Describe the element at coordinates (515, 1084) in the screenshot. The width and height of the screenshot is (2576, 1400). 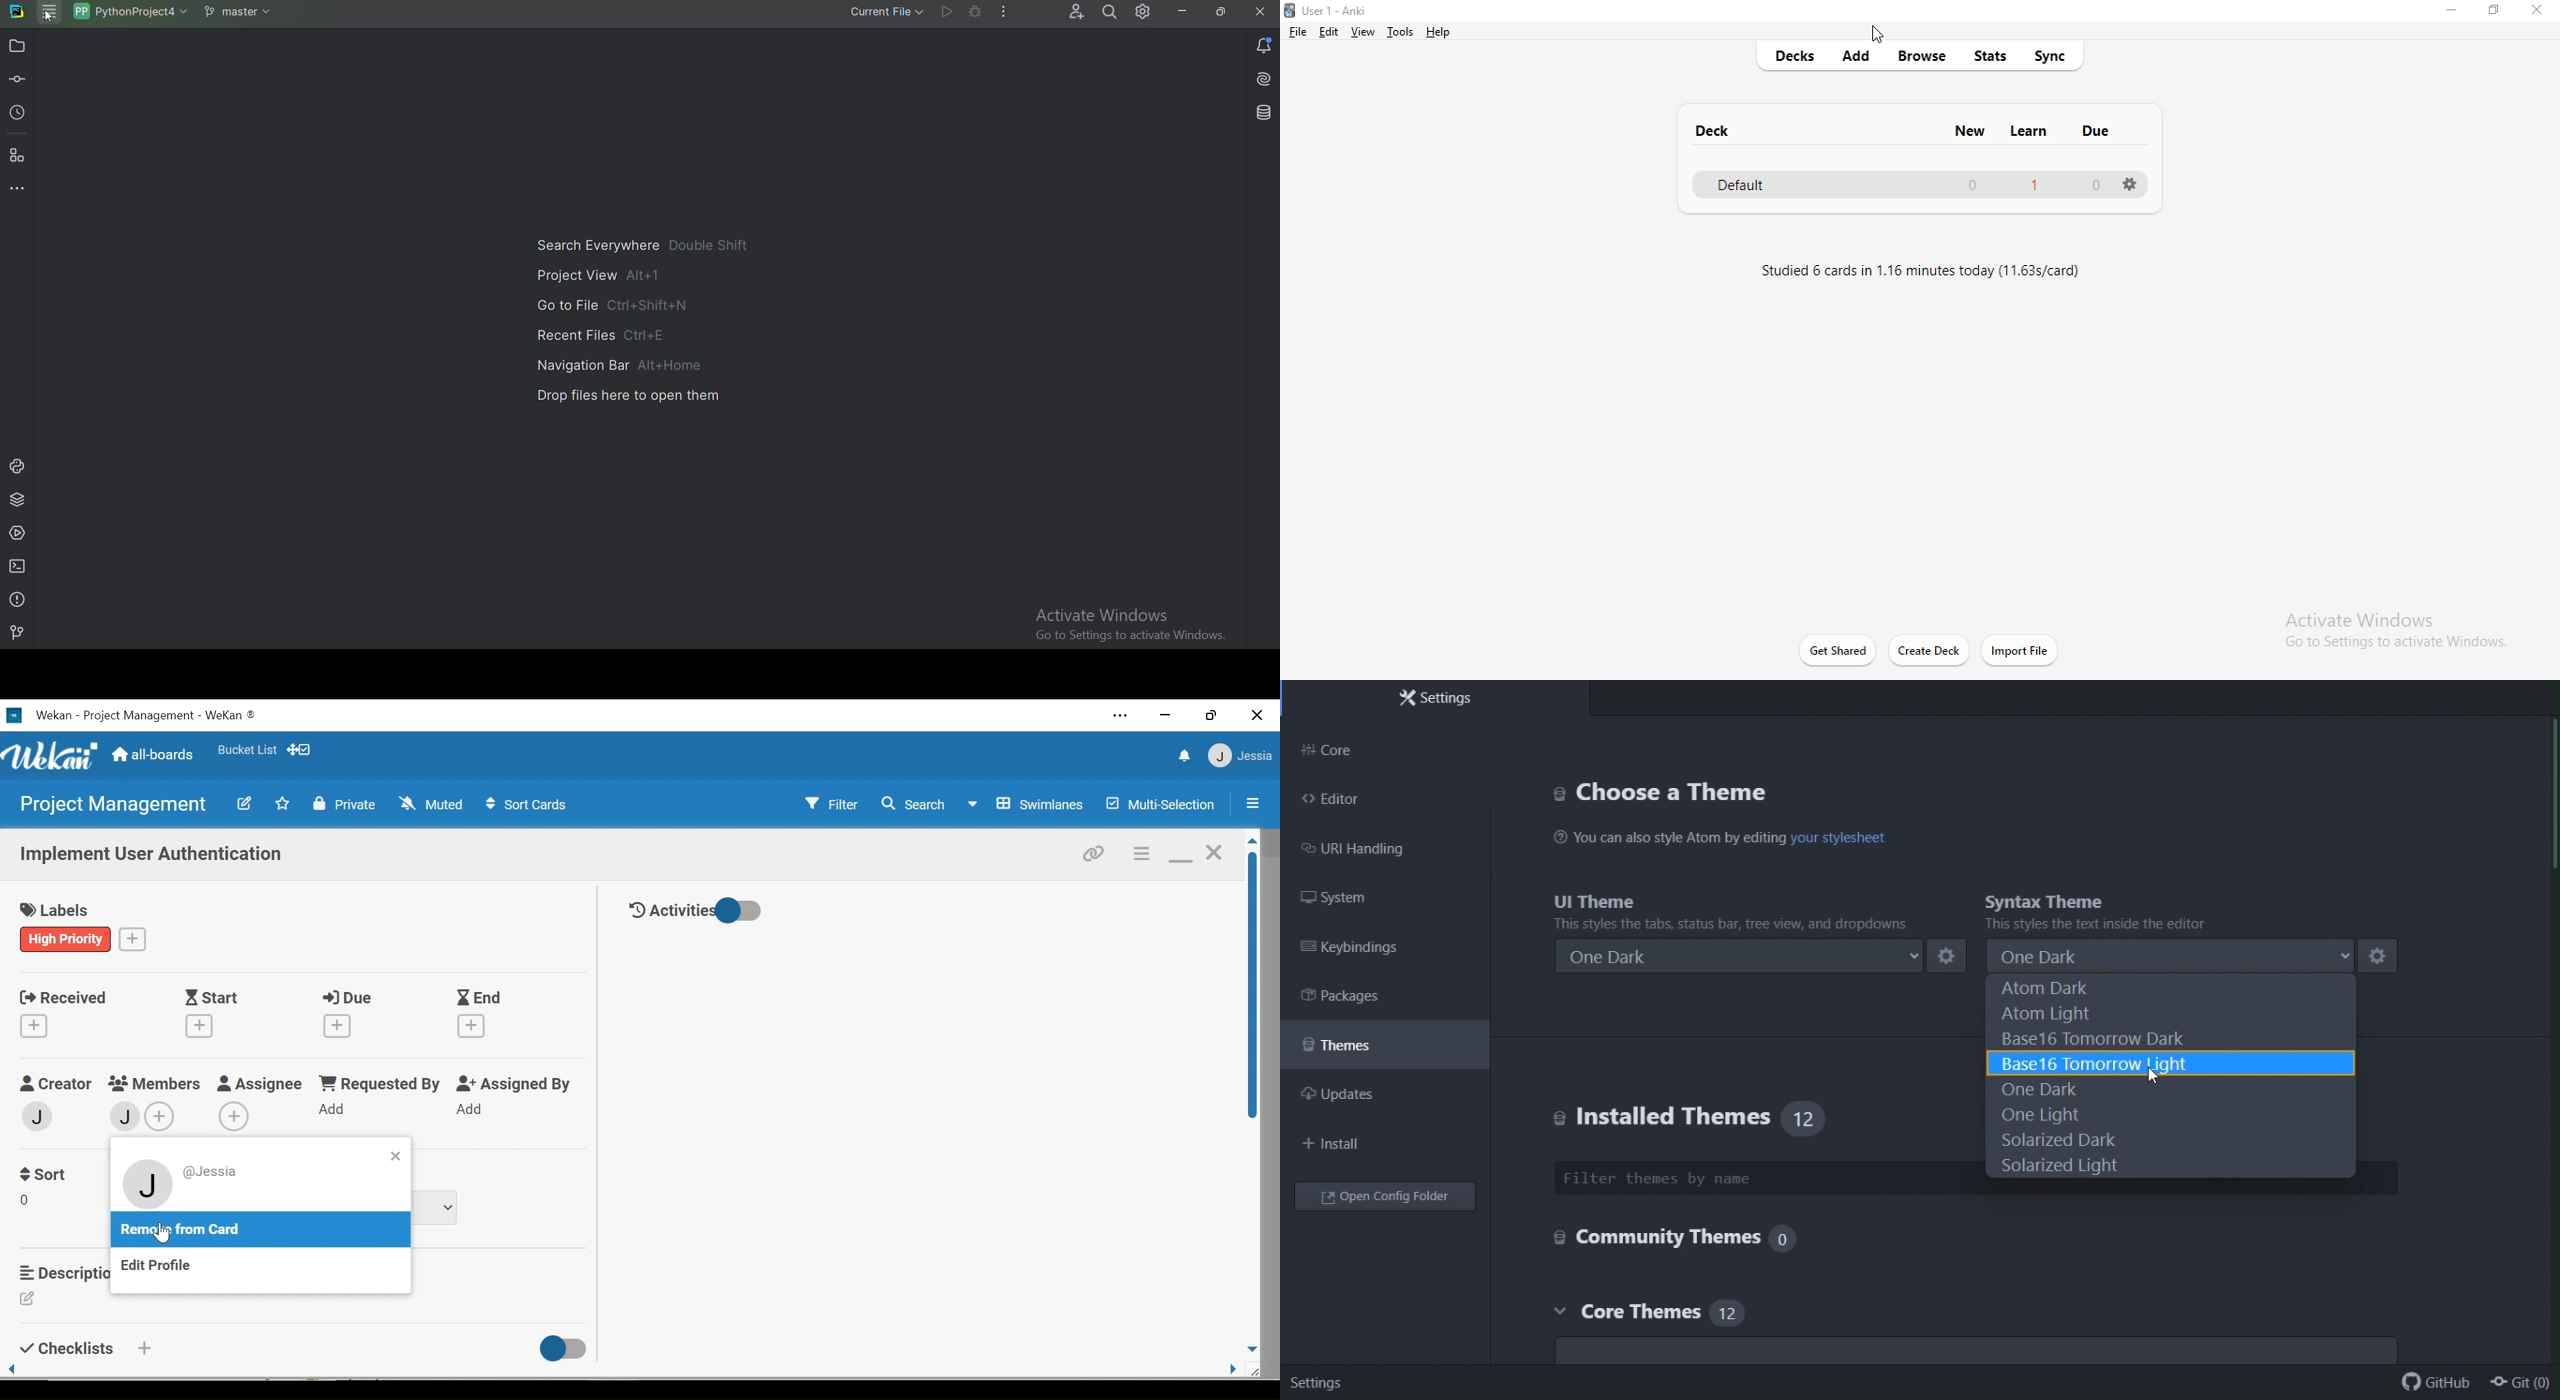
I see `Assigned By` at that location.